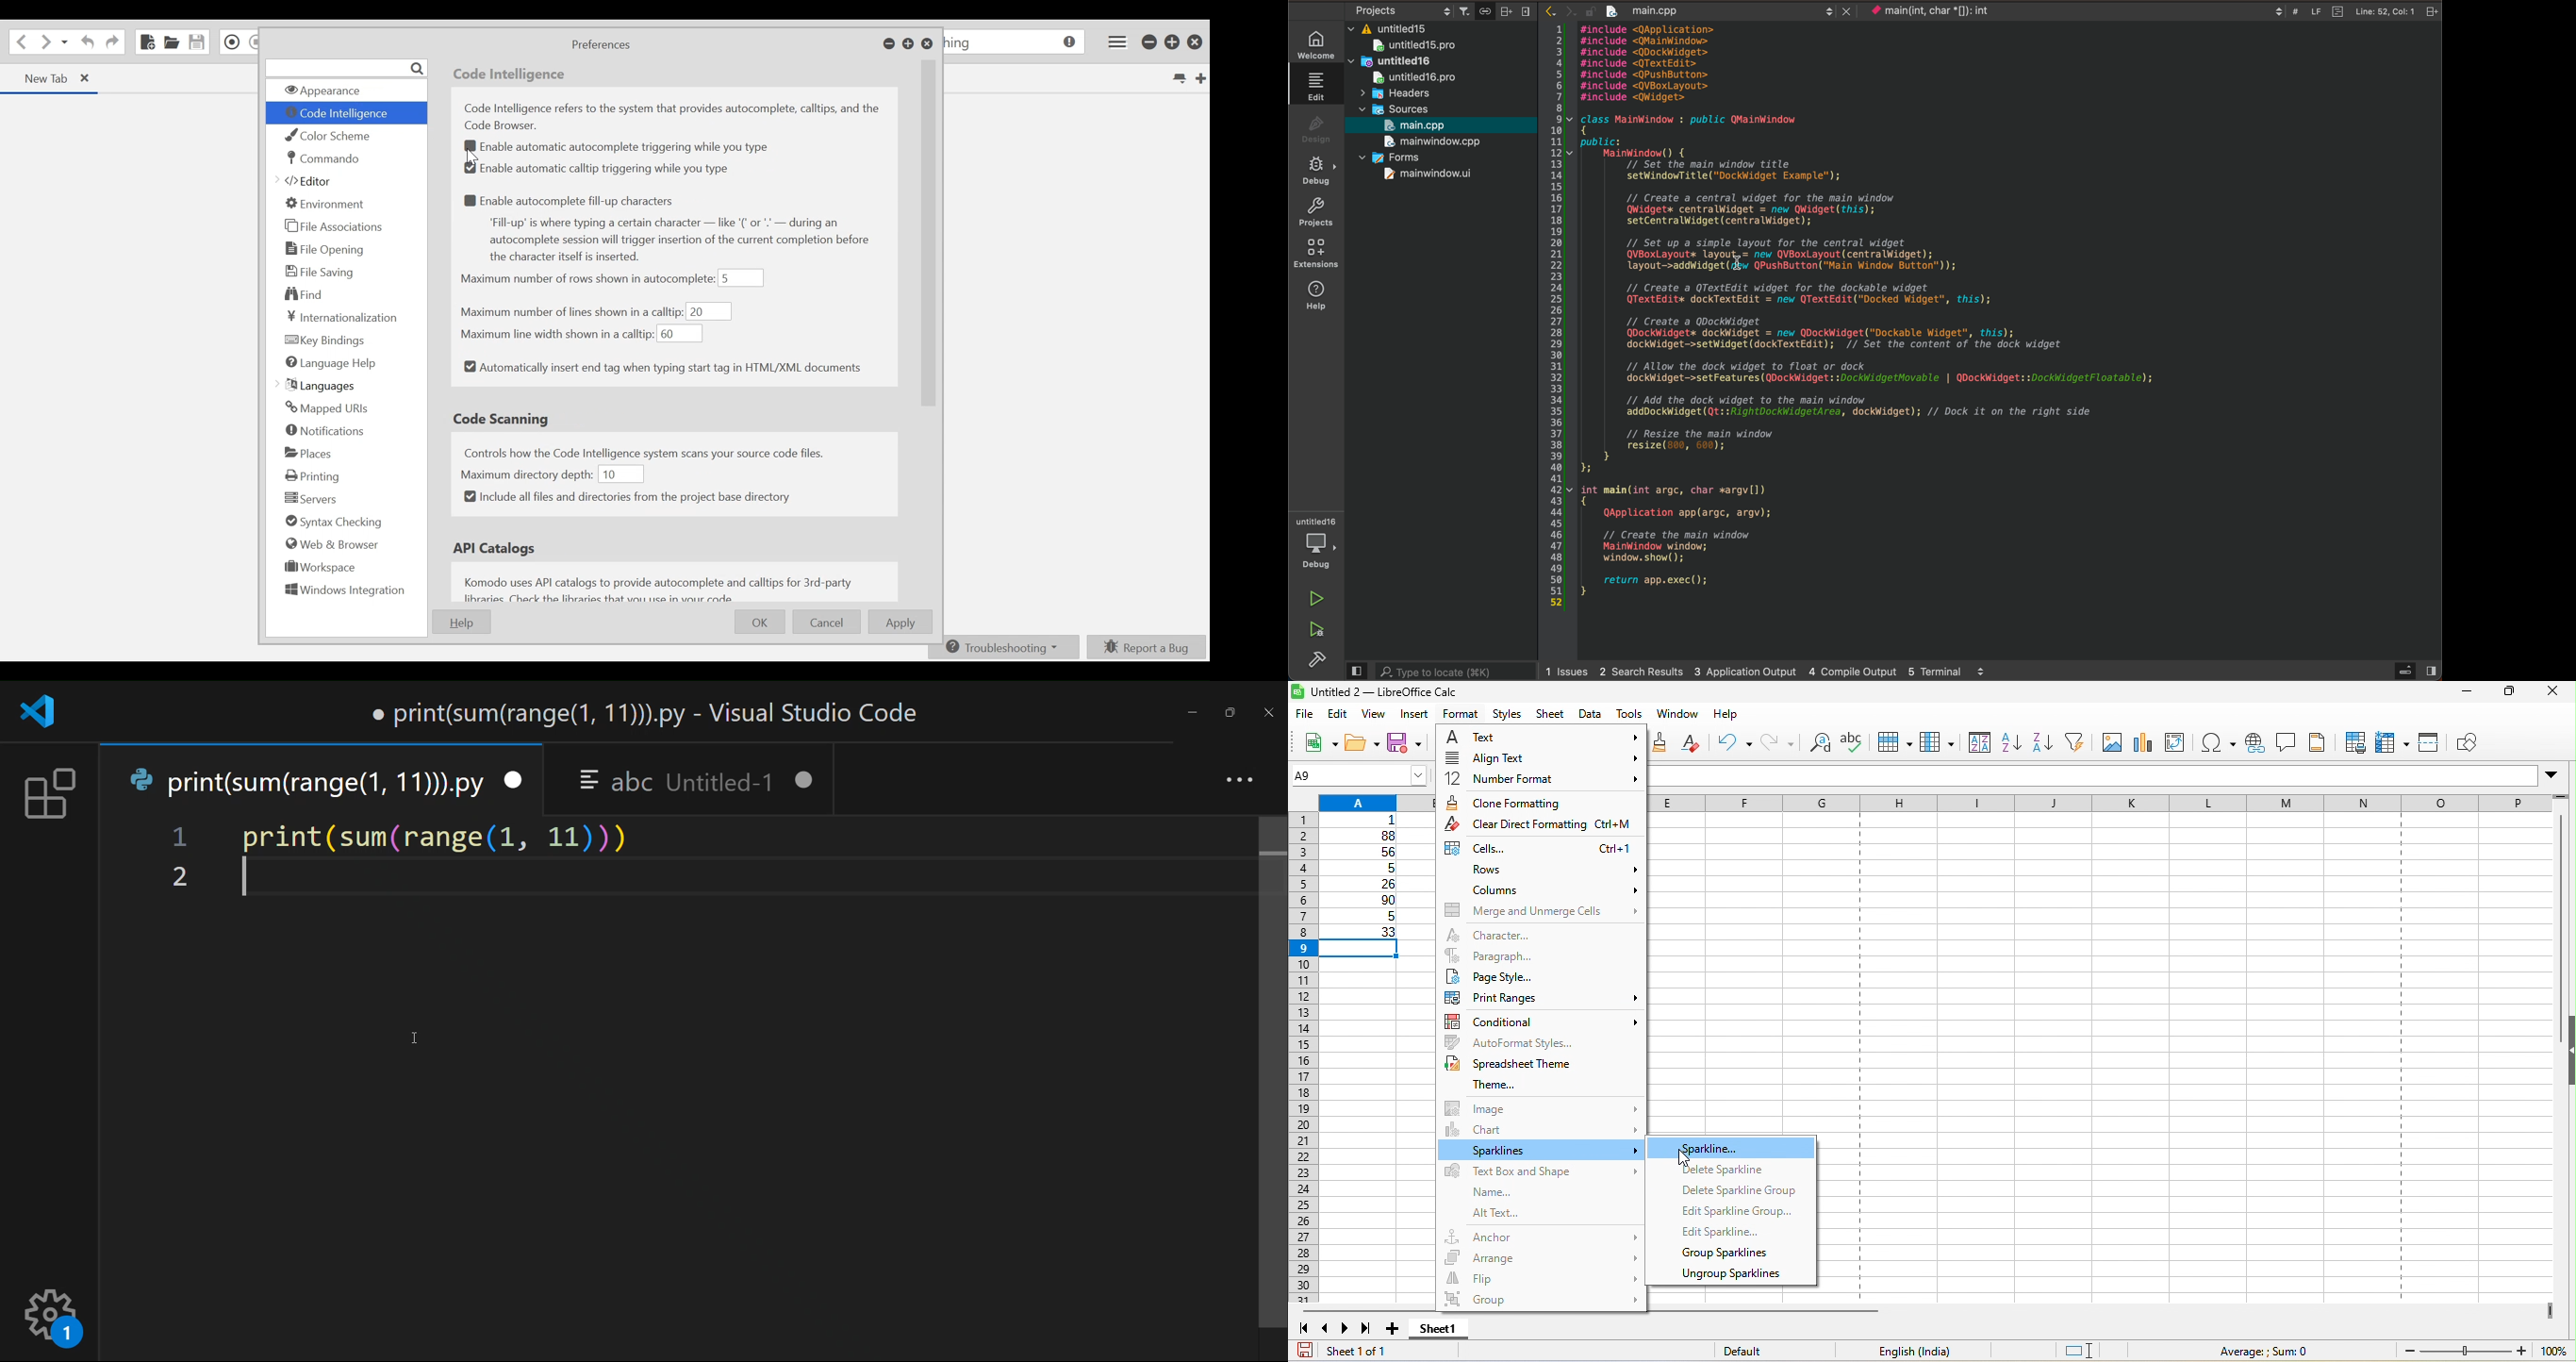 The height and width of the screenshot is (1372, 2576). I want to click on close slidebar, so click(1360, 668).